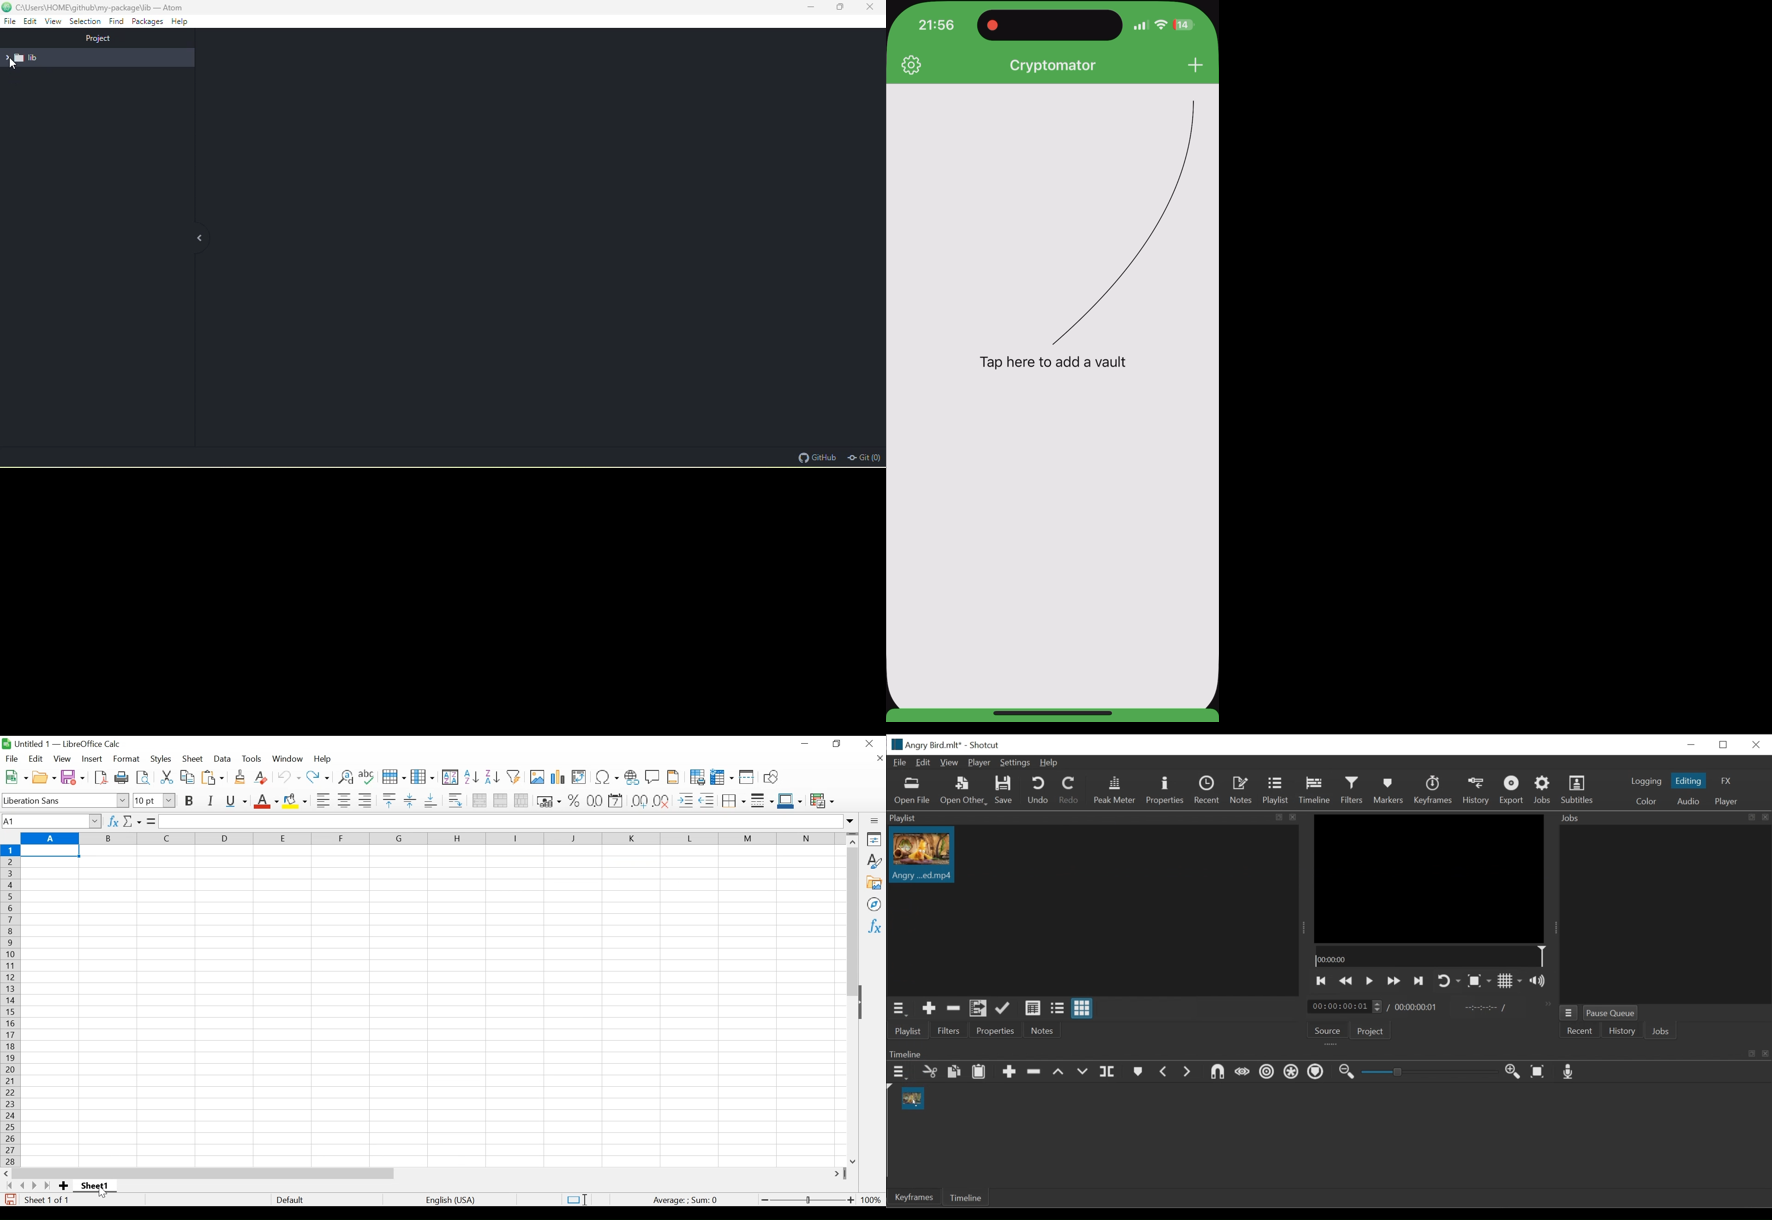  What do you see at coordinates (979, 762) in the screenshot?
I see `Player` at bounding box center [979, 762].